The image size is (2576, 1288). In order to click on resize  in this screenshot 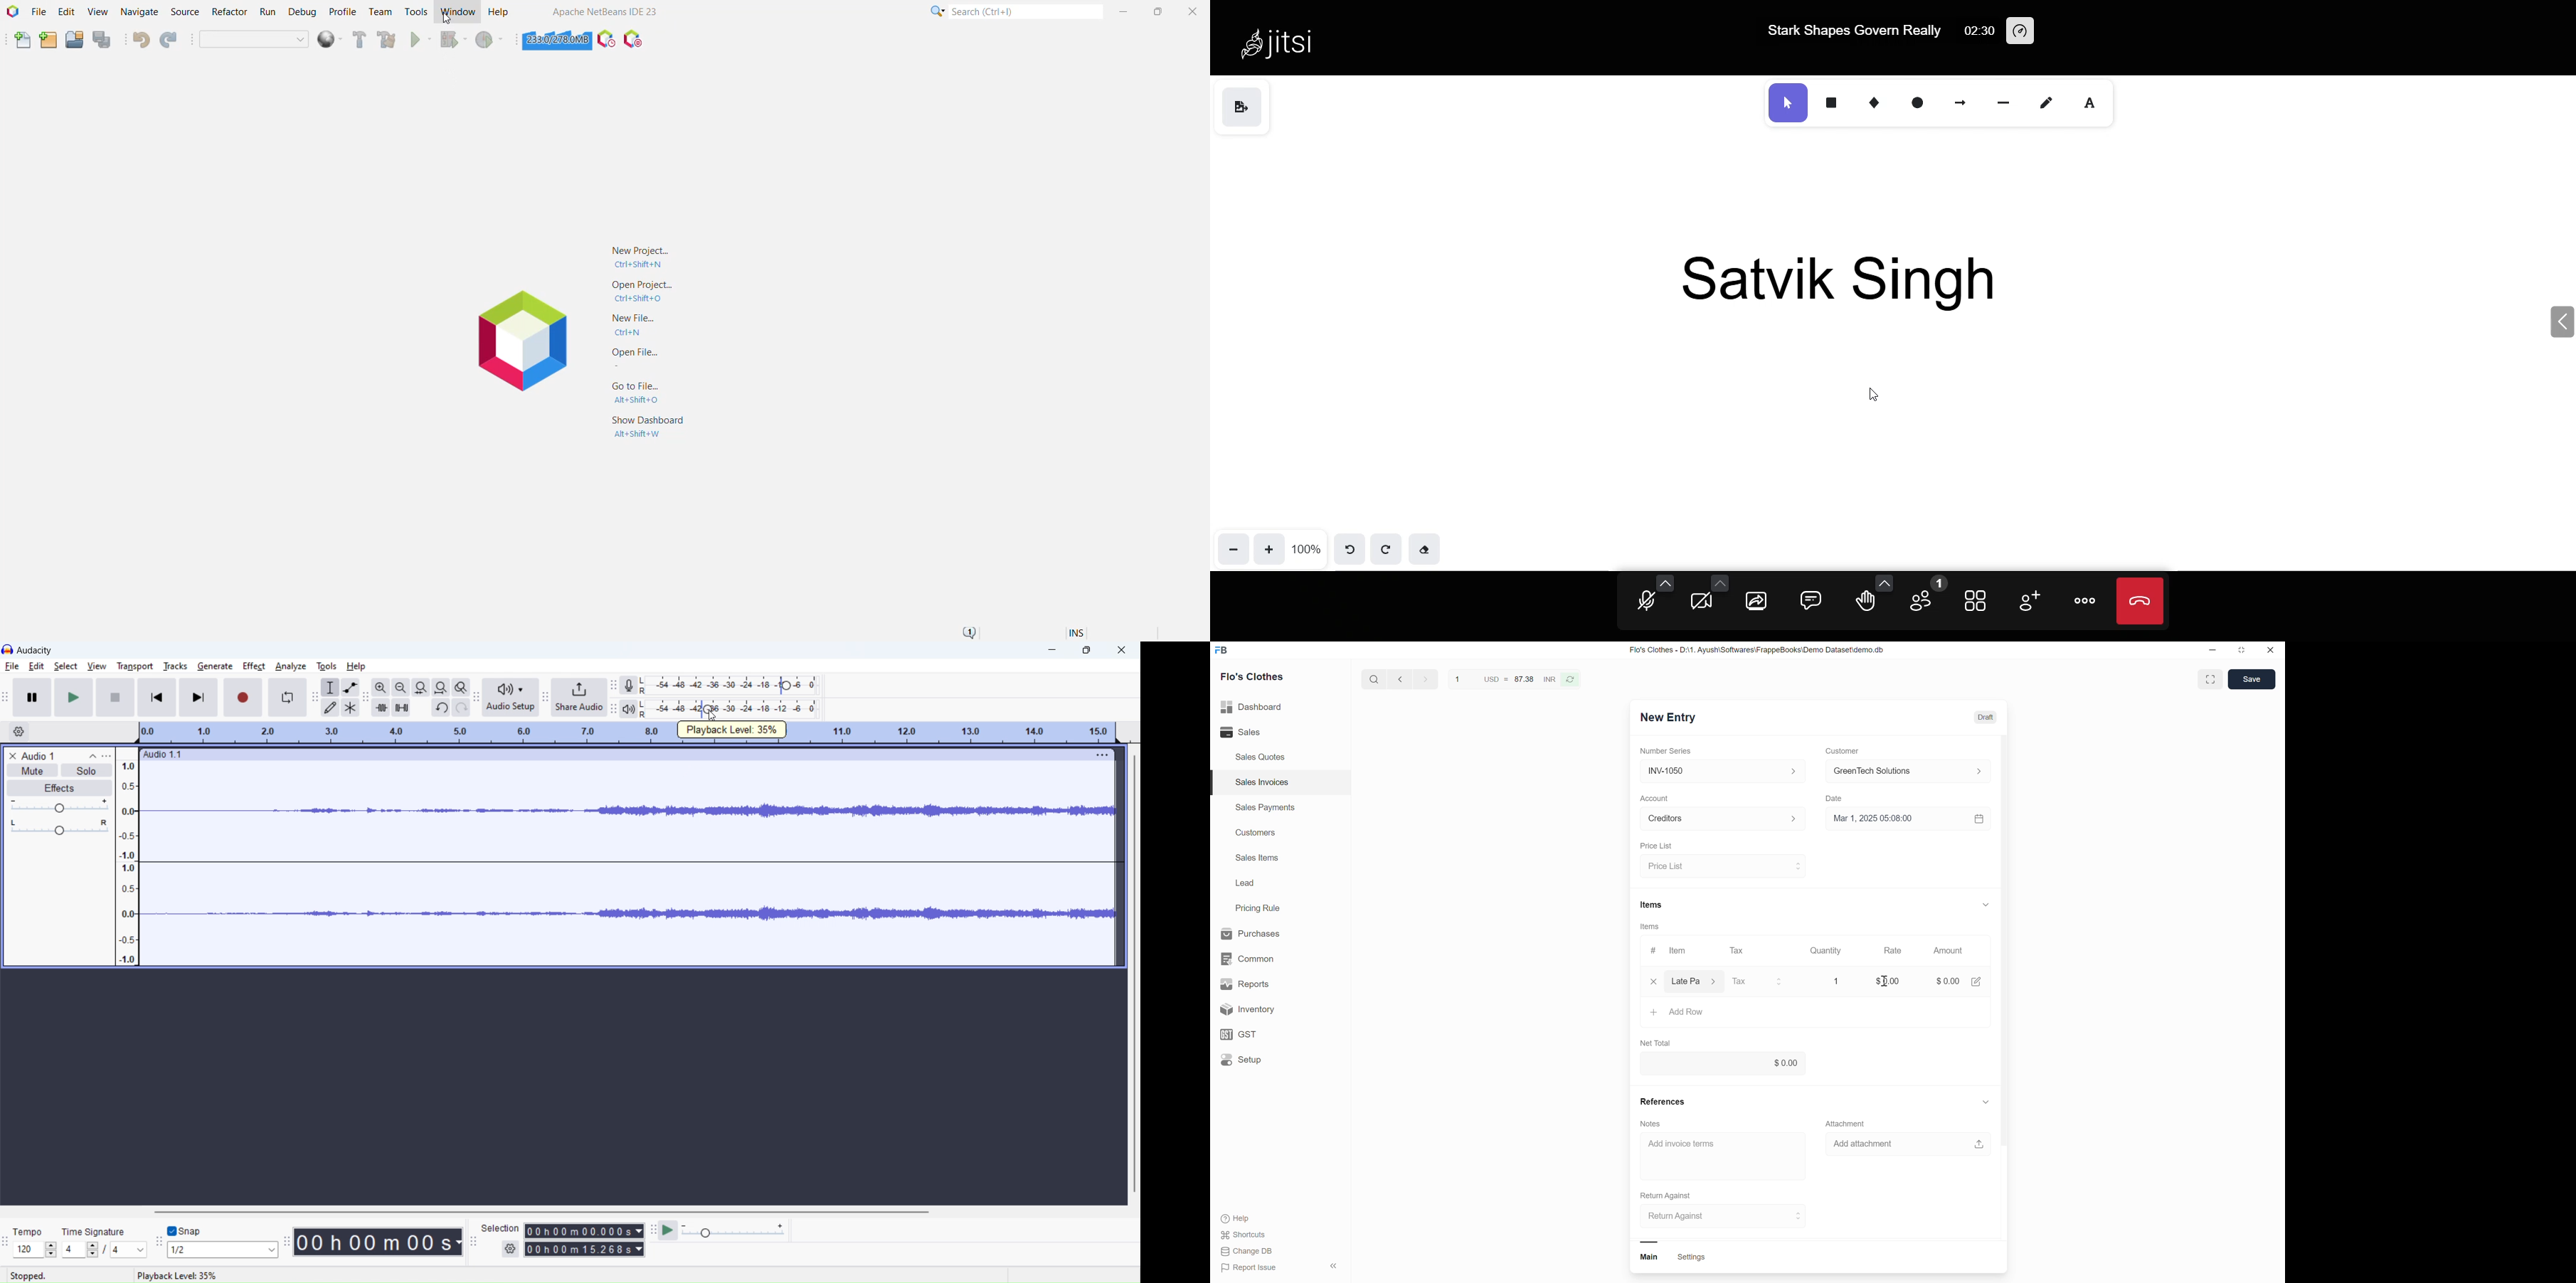, I will do `click(2245, 652)`.